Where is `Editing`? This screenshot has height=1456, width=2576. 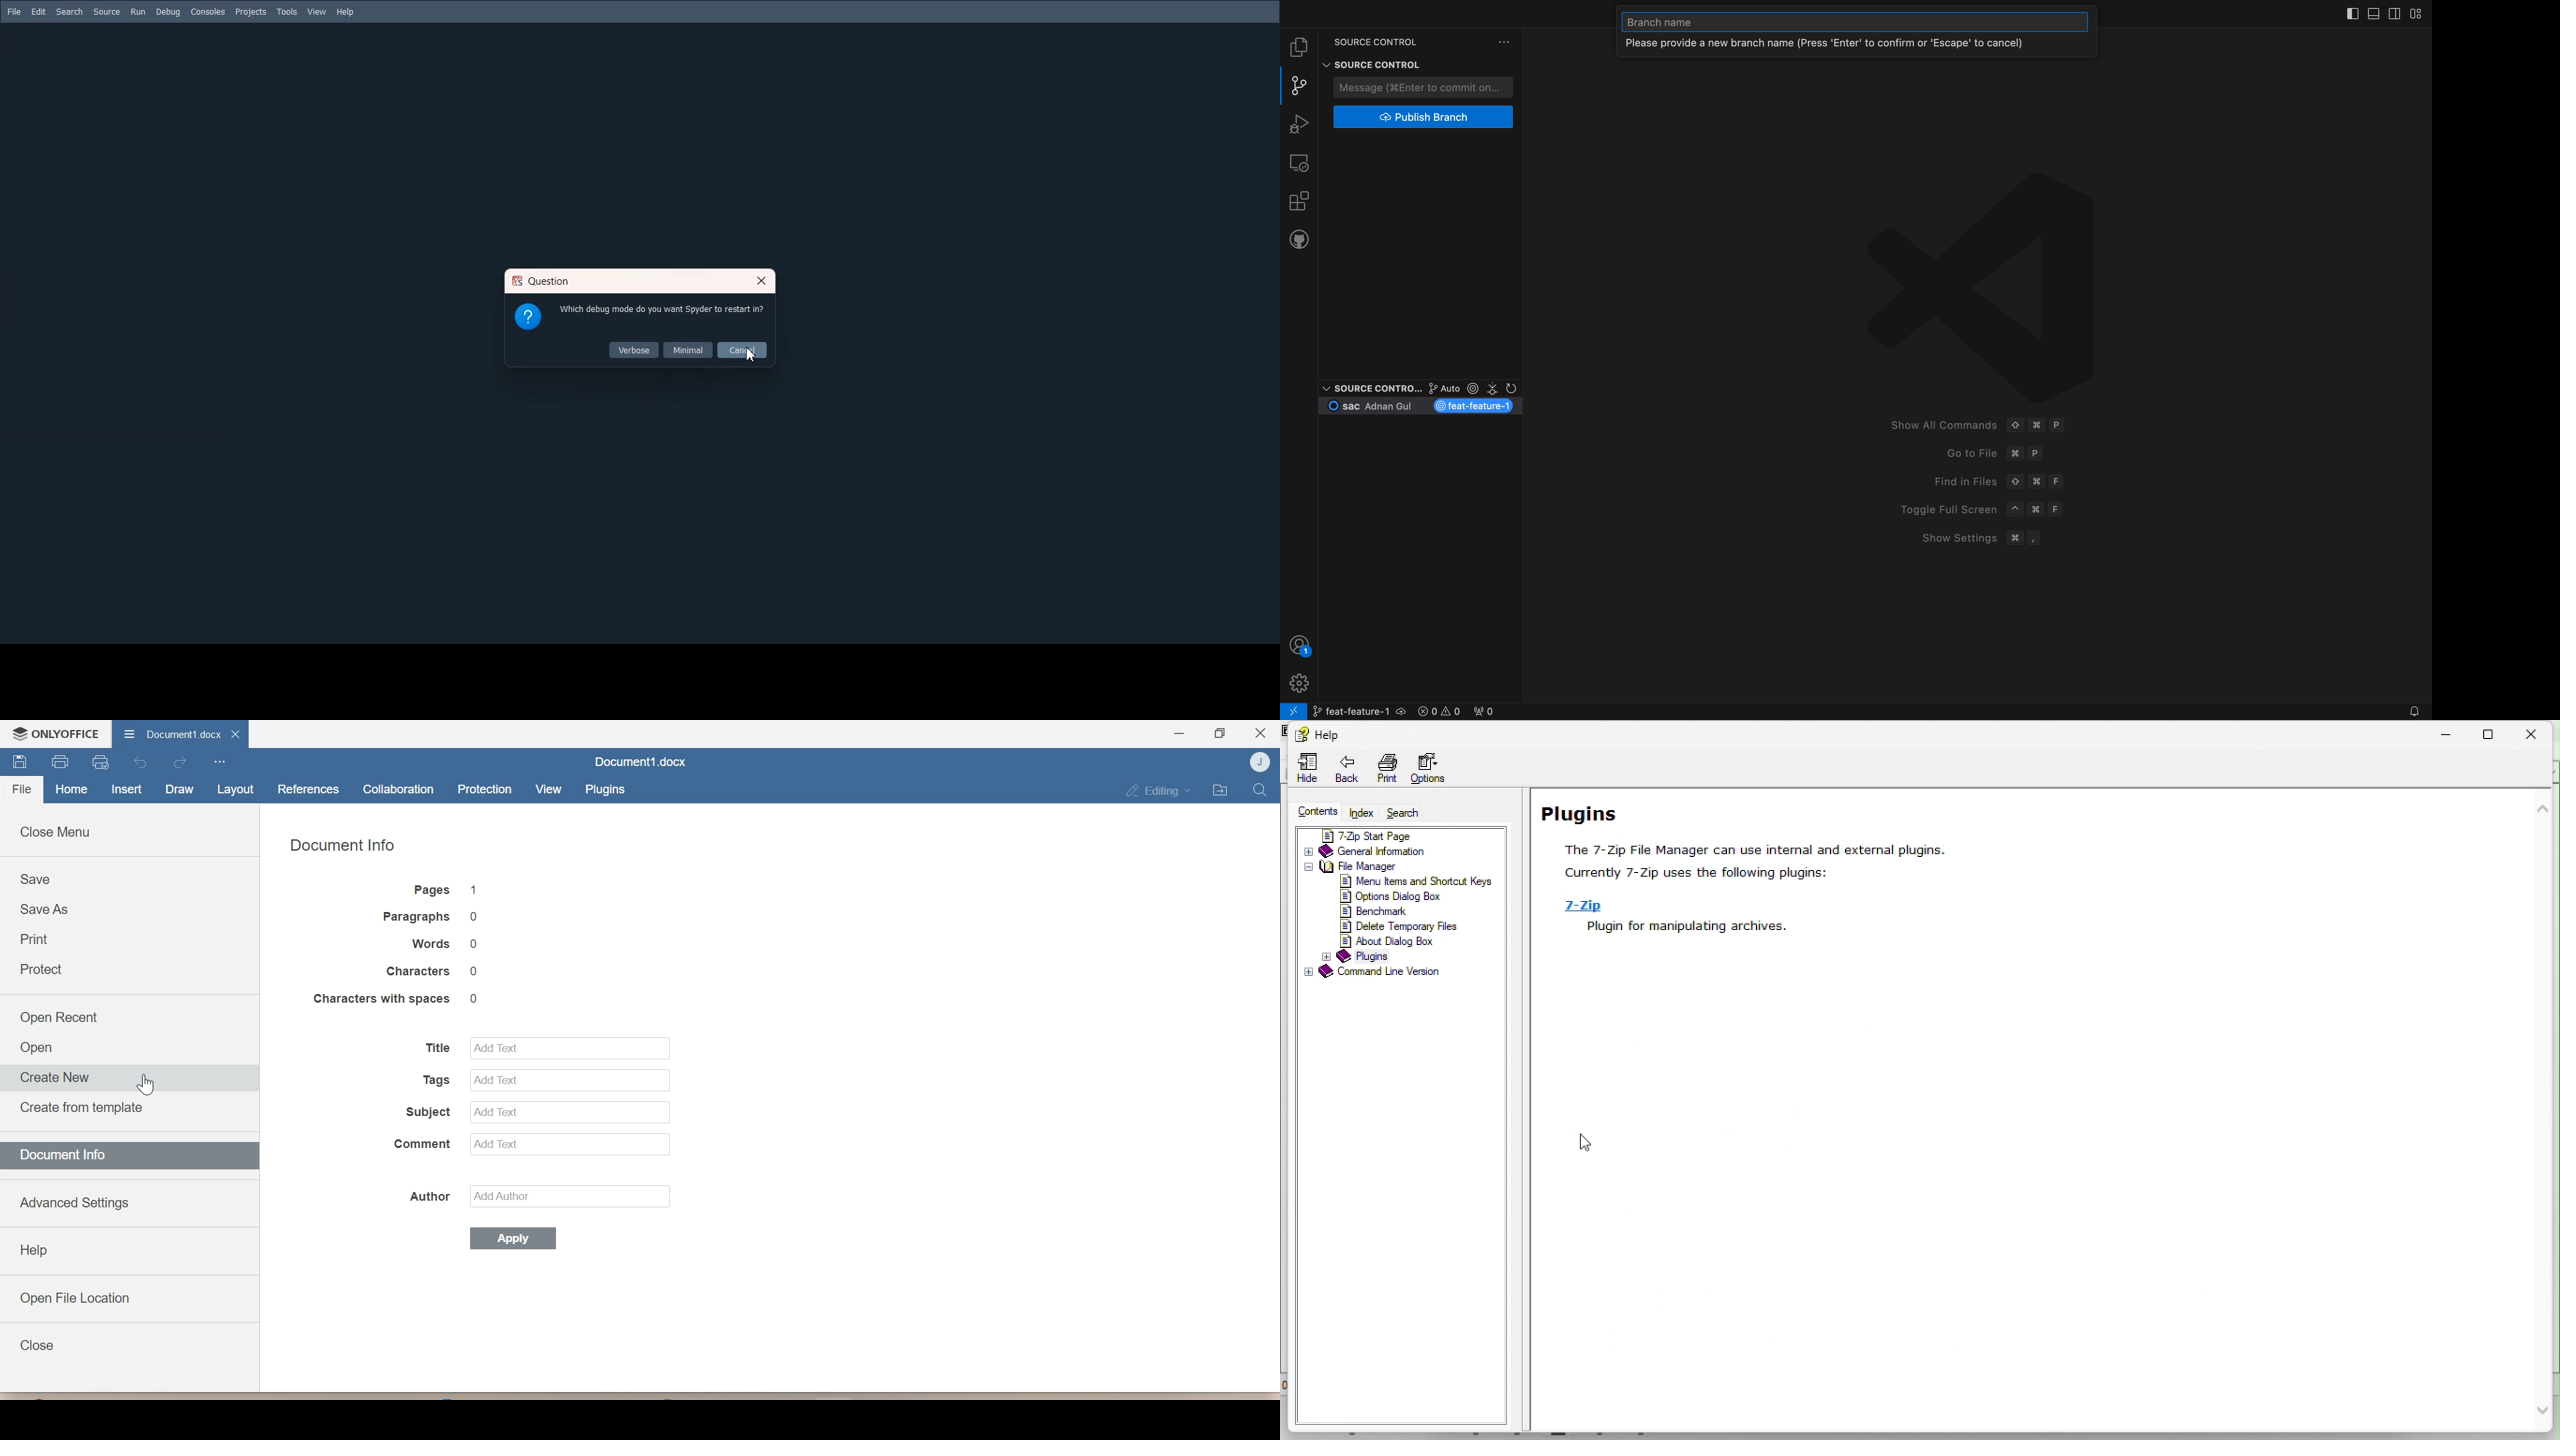
Editing is located at coordinates (1158, 790).